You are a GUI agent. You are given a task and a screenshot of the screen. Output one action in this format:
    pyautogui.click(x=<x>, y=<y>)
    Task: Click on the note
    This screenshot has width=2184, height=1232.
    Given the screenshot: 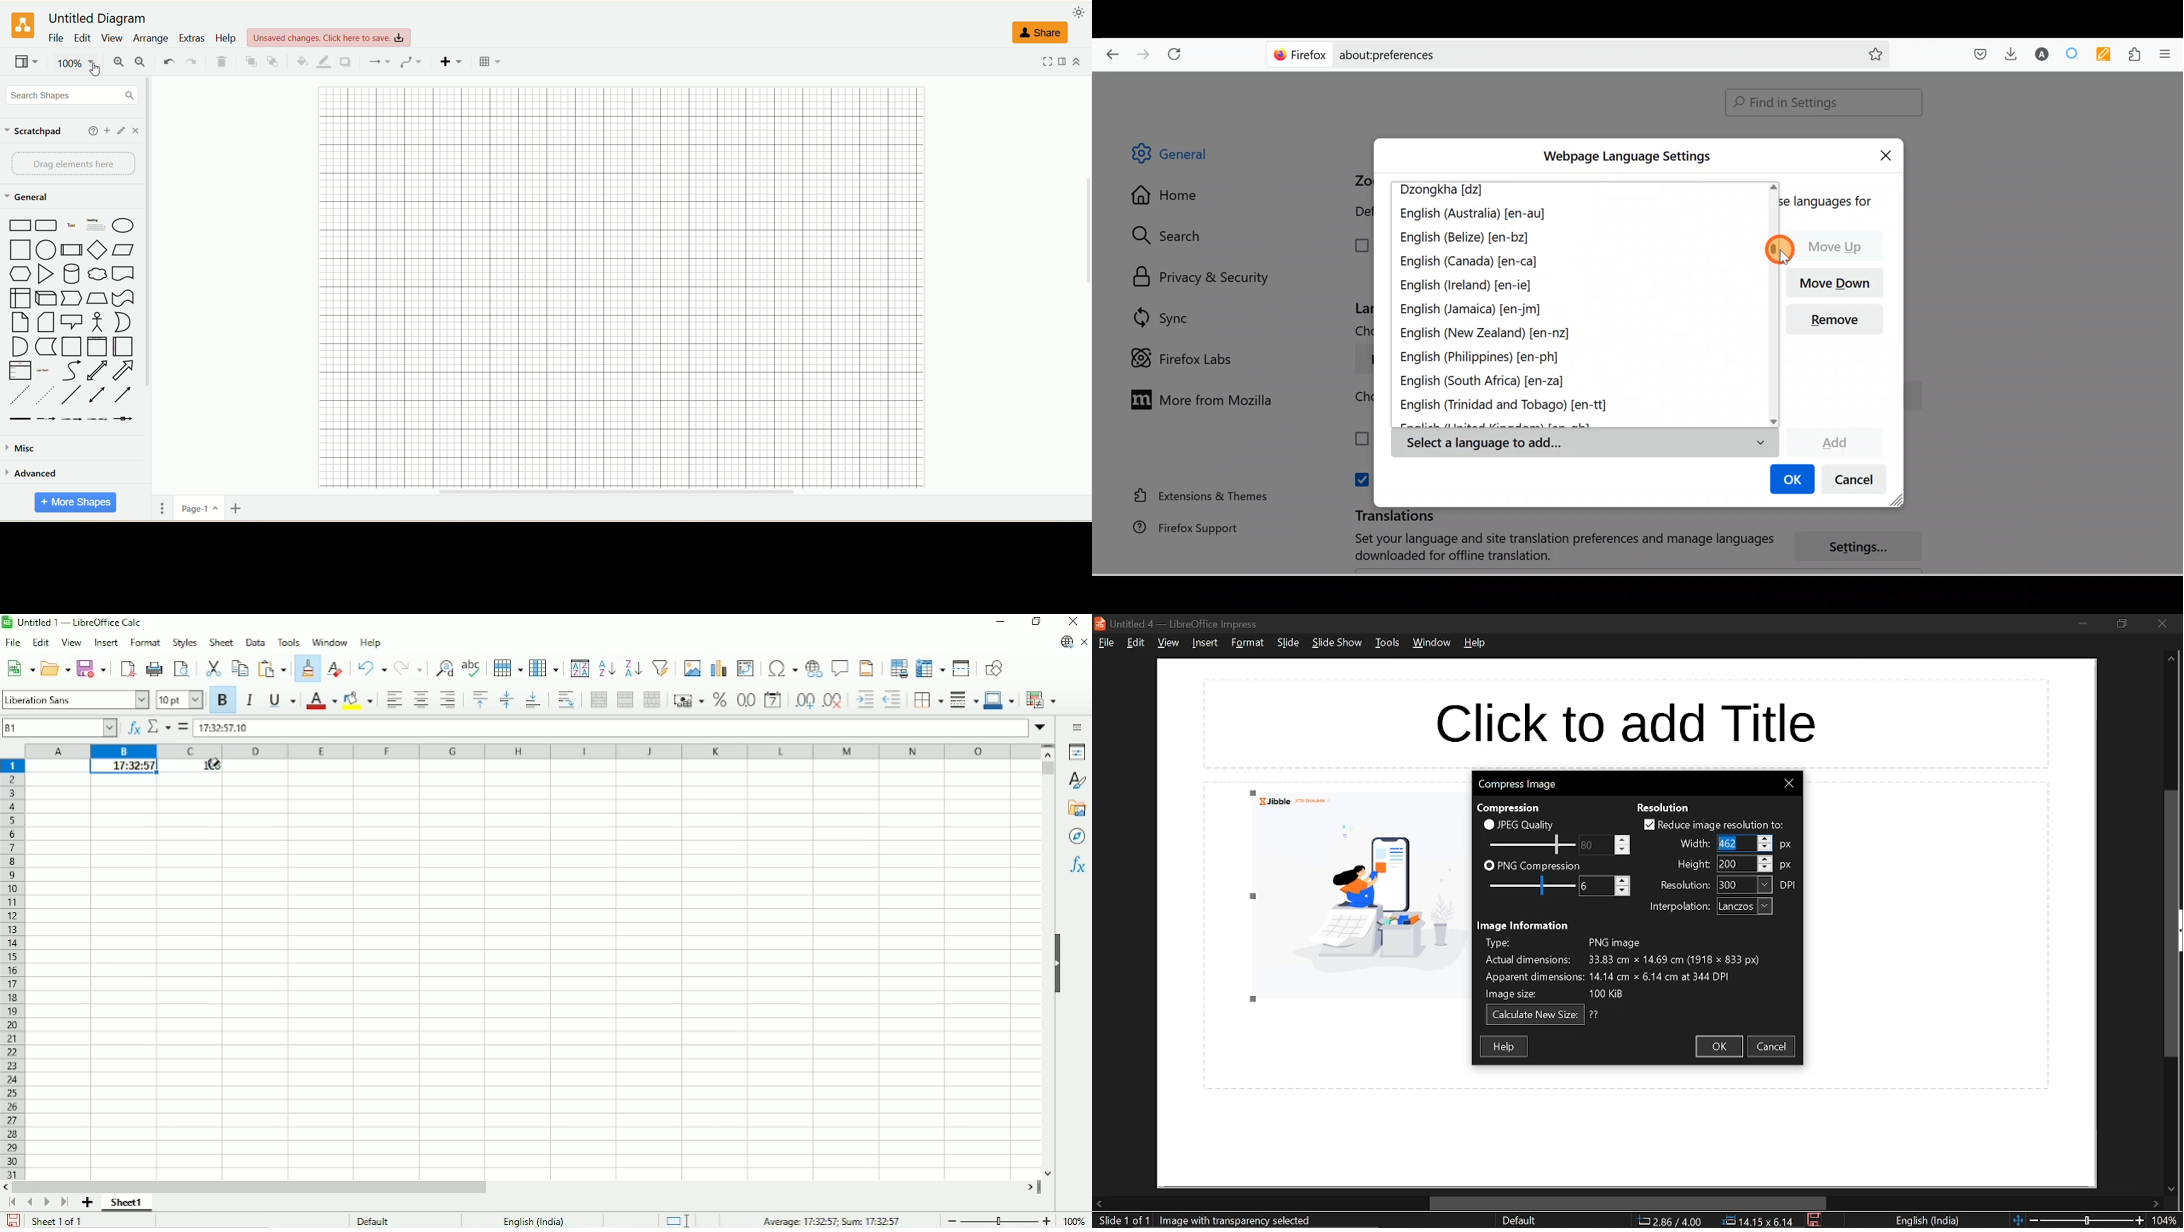 What is the action you would take?
    pyautogui.click(x=18, y=322)
    